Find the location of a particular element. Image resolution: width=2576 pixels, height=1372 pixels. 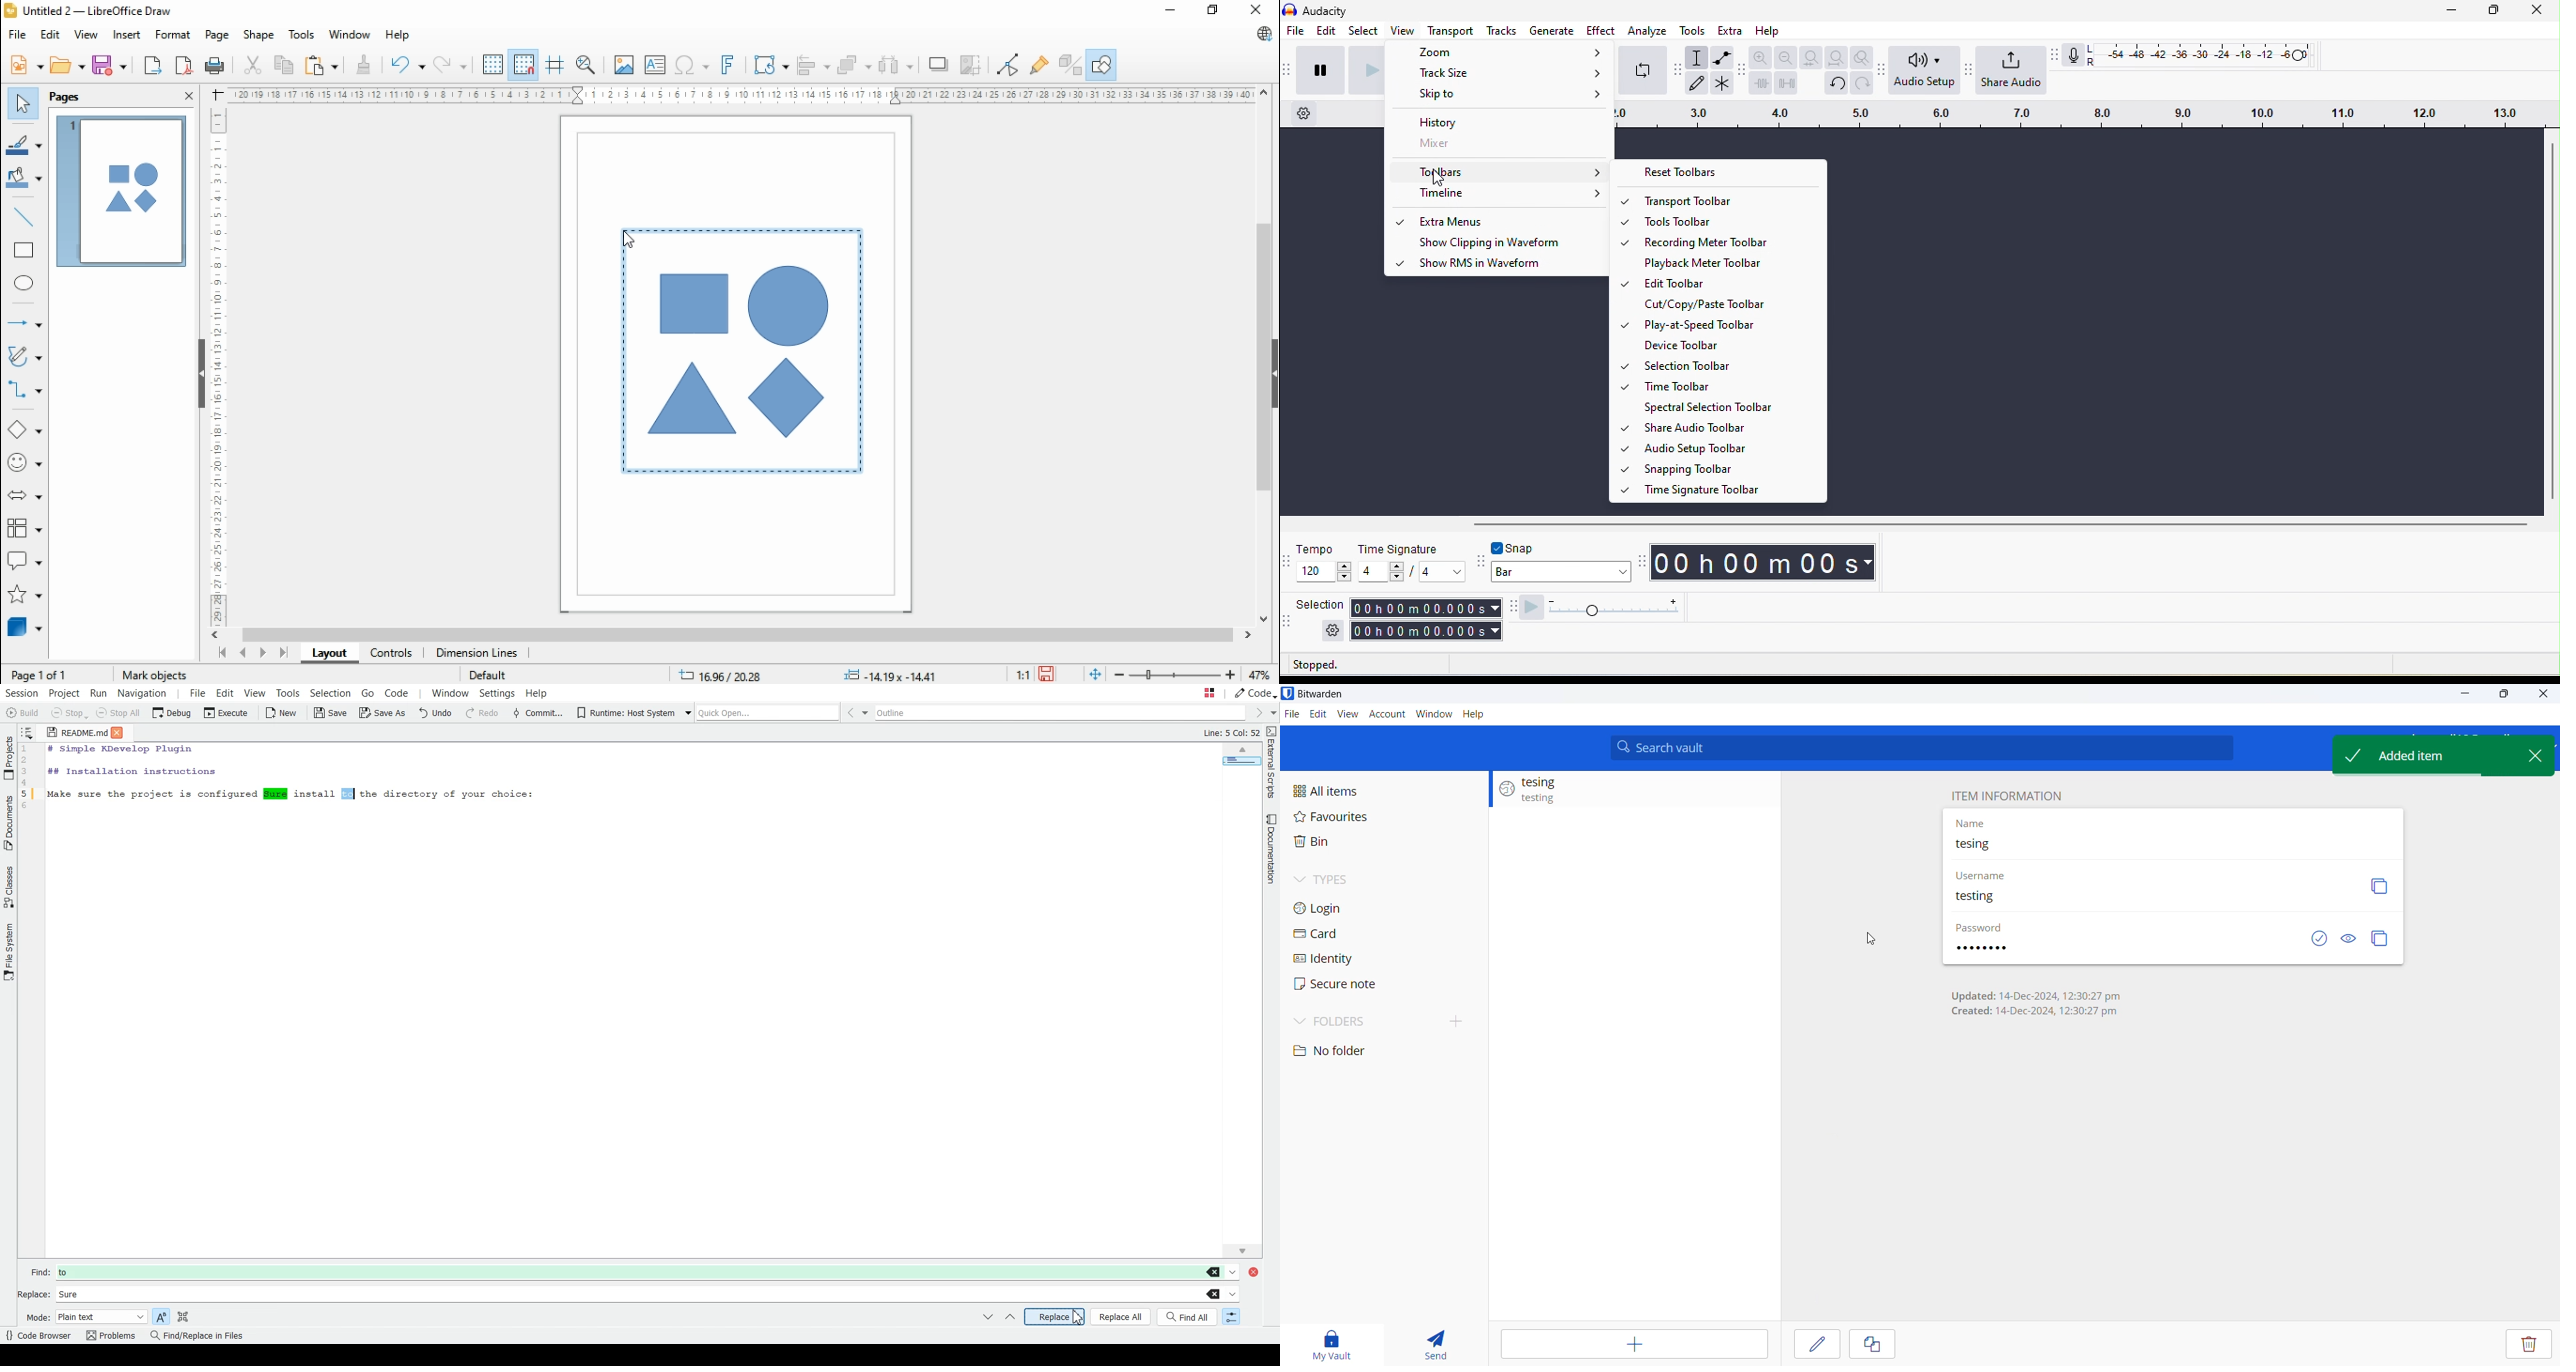

connectors is located at coordinates (24, 390).